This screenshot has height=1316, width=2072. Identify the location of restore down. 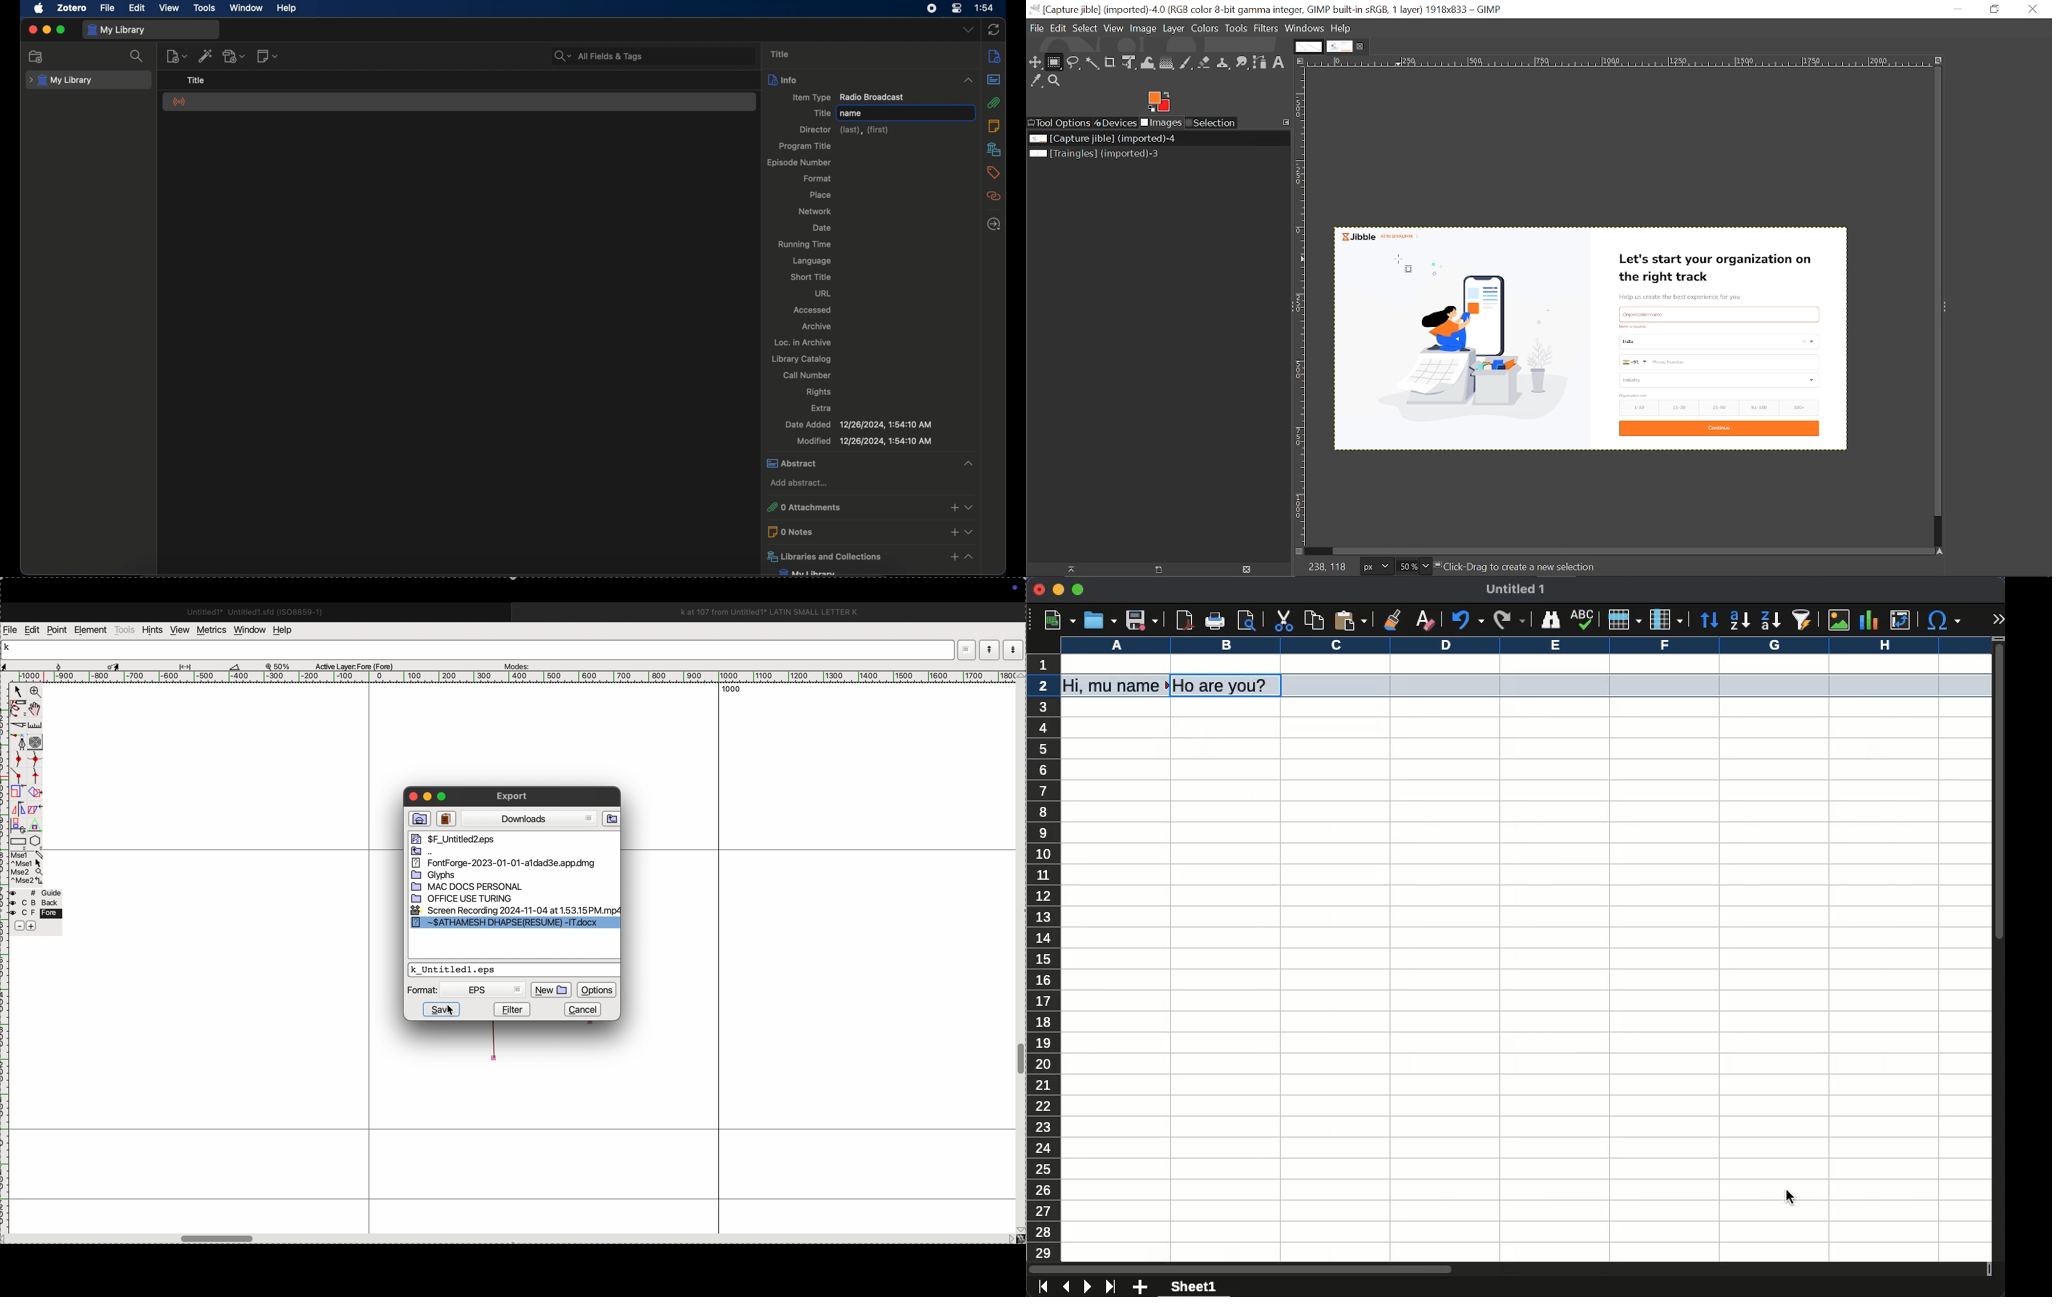
(961, 650).